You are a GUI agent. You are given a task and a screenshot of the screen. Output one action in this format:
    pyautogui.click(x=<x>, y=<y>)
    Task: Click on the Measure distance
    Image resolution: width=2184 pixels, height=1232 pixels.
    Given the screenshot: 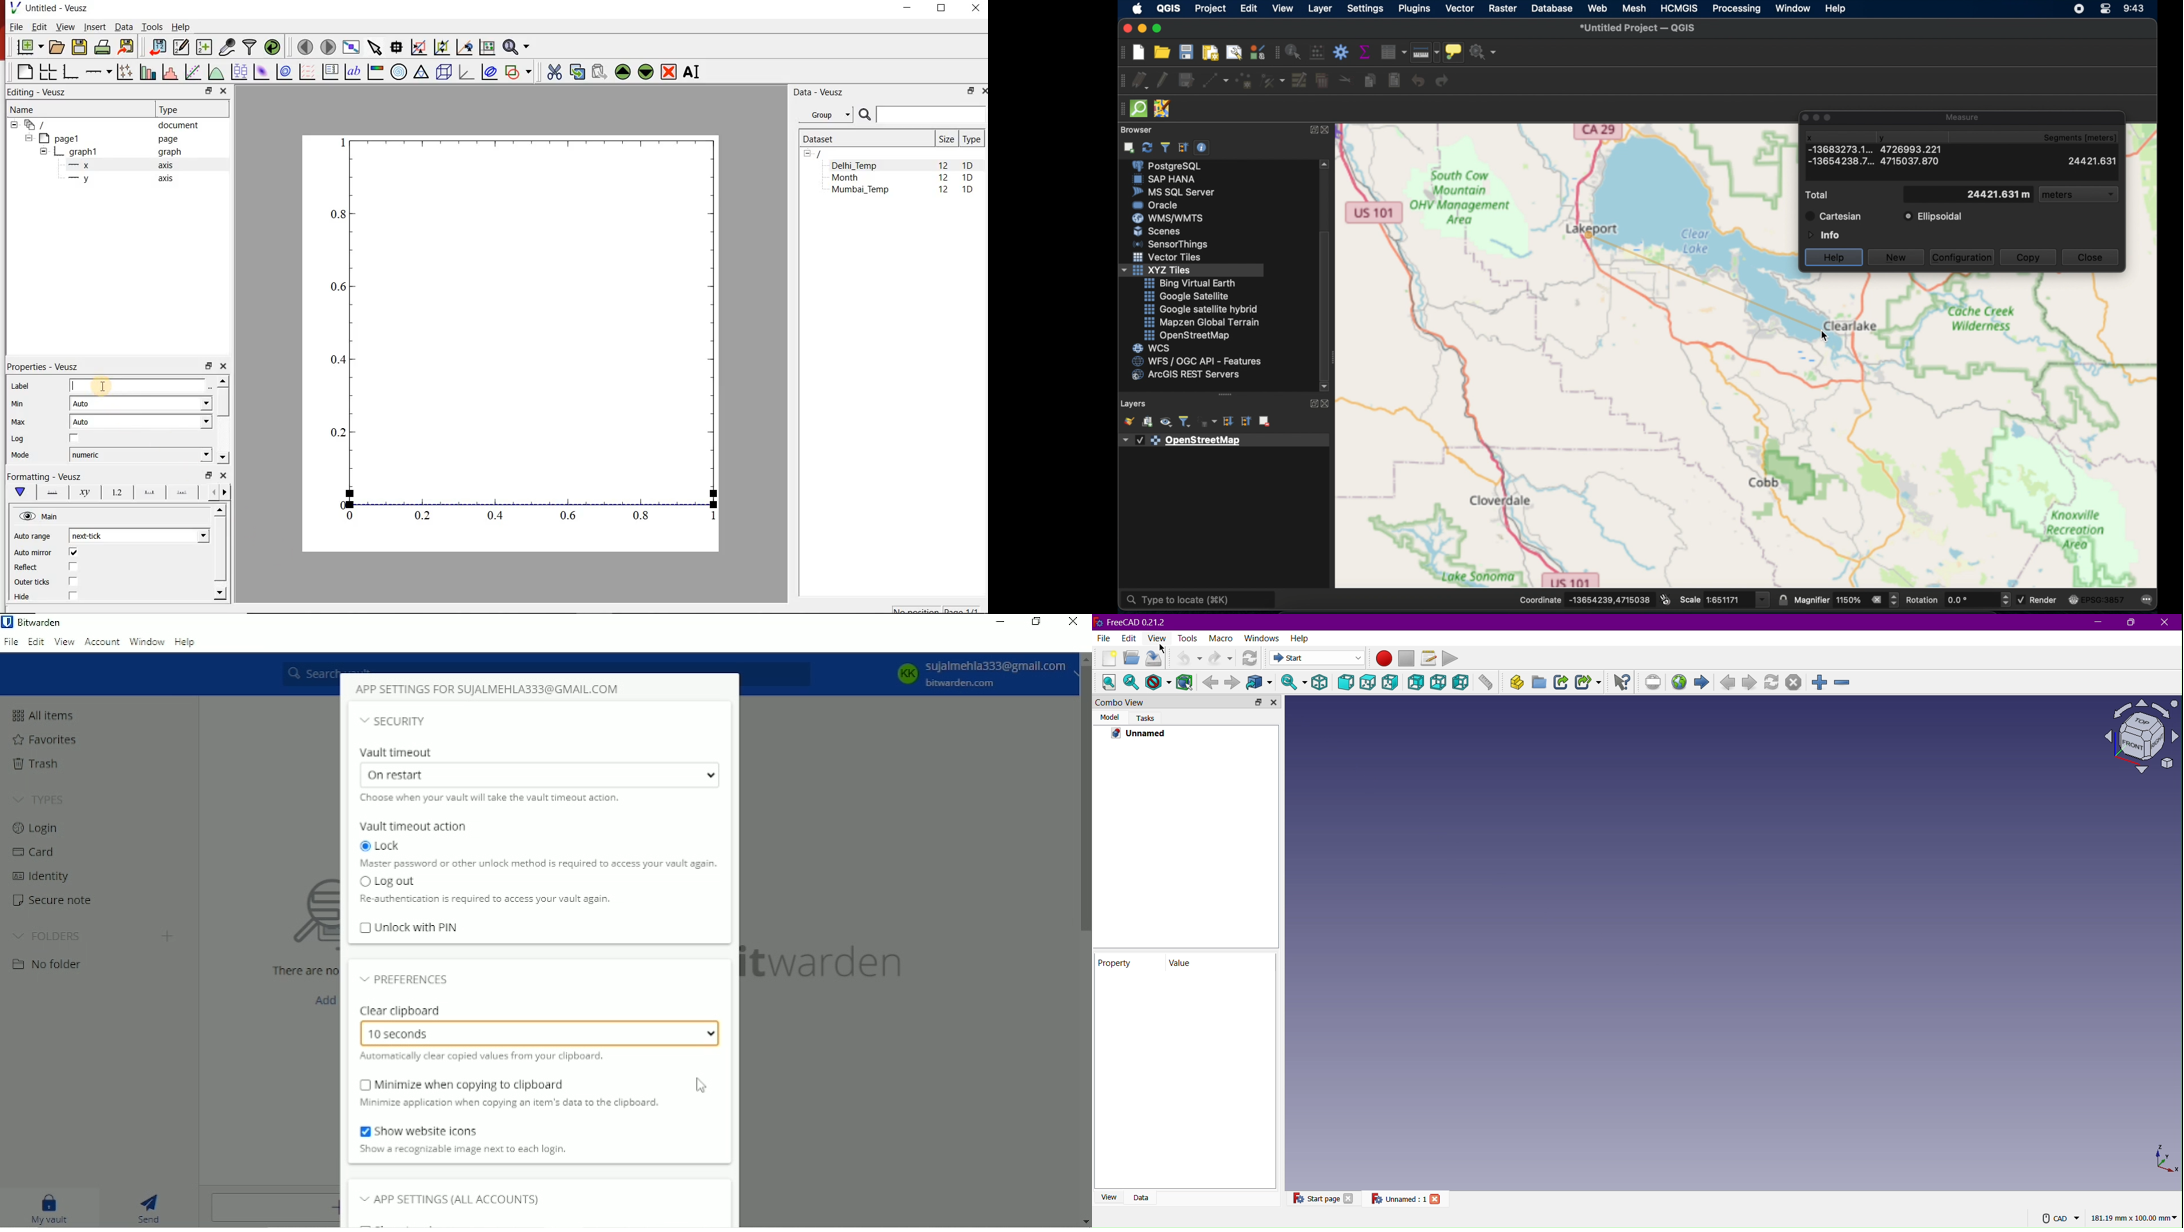 What is the action you would take?
    pyautogui.click(x=1487, y=682)
    